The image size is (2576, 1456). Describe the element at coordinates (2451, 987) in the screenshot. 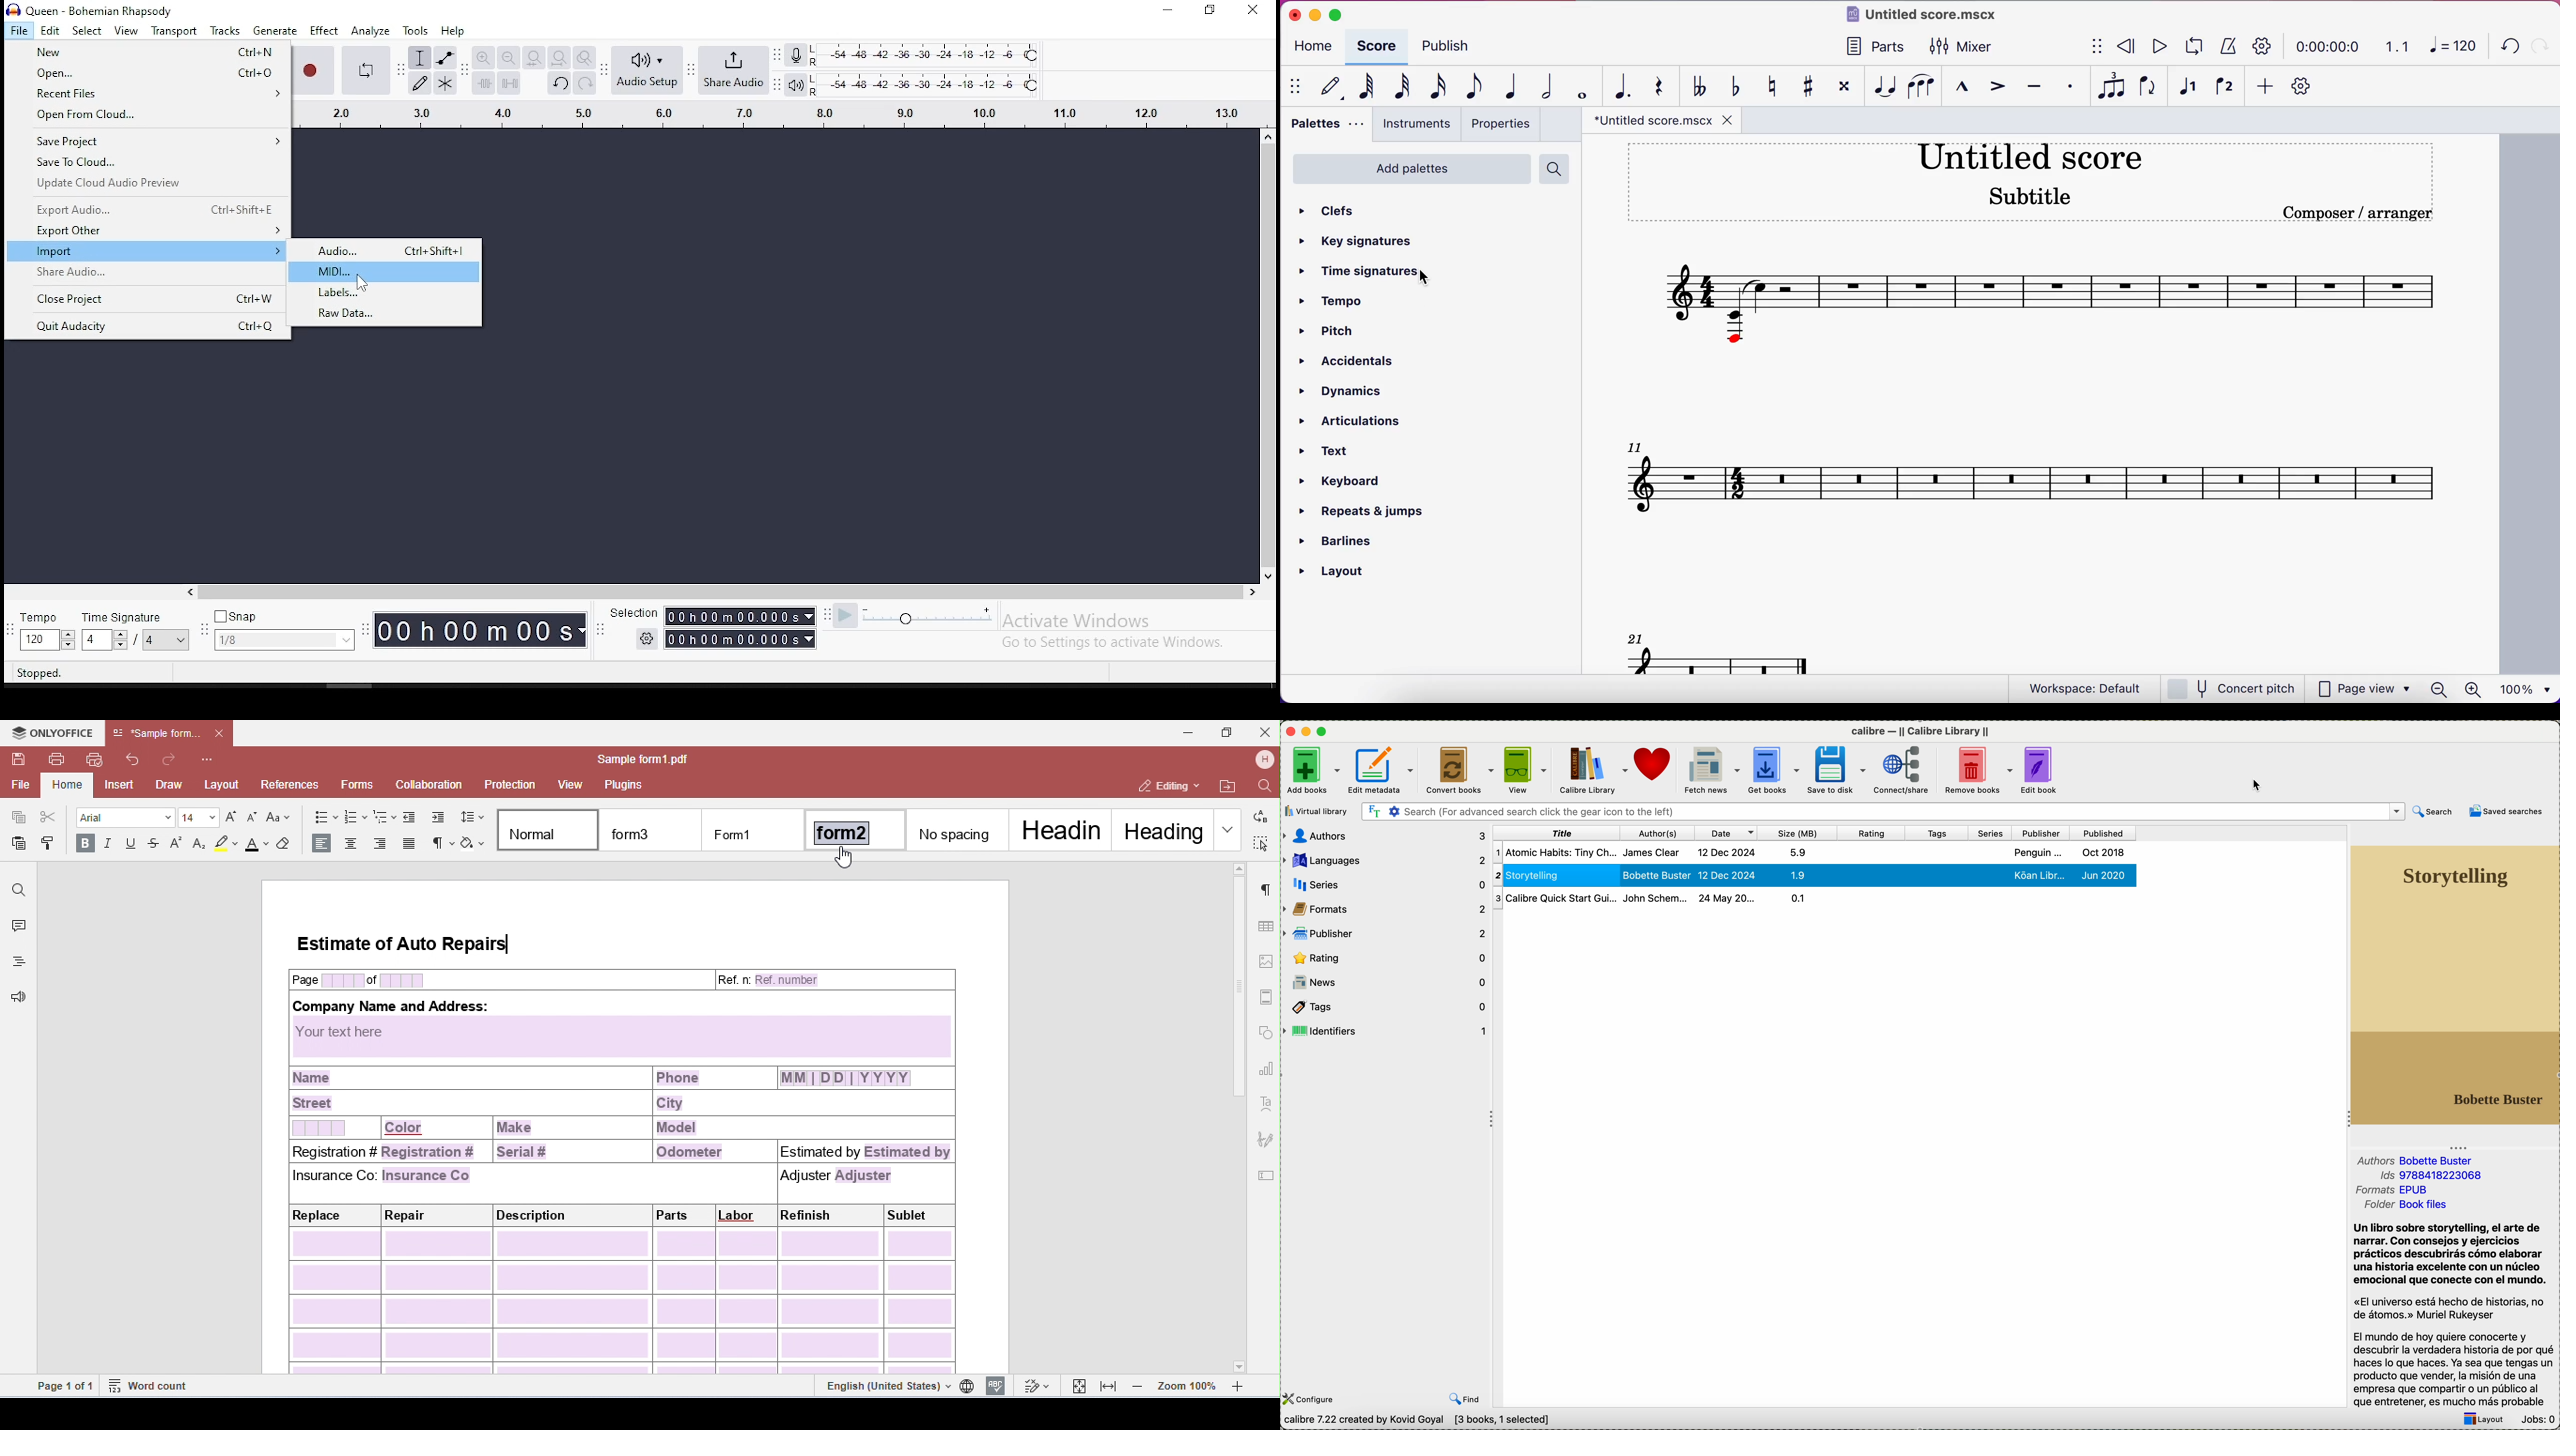

I see `new book cover preview` at that location.